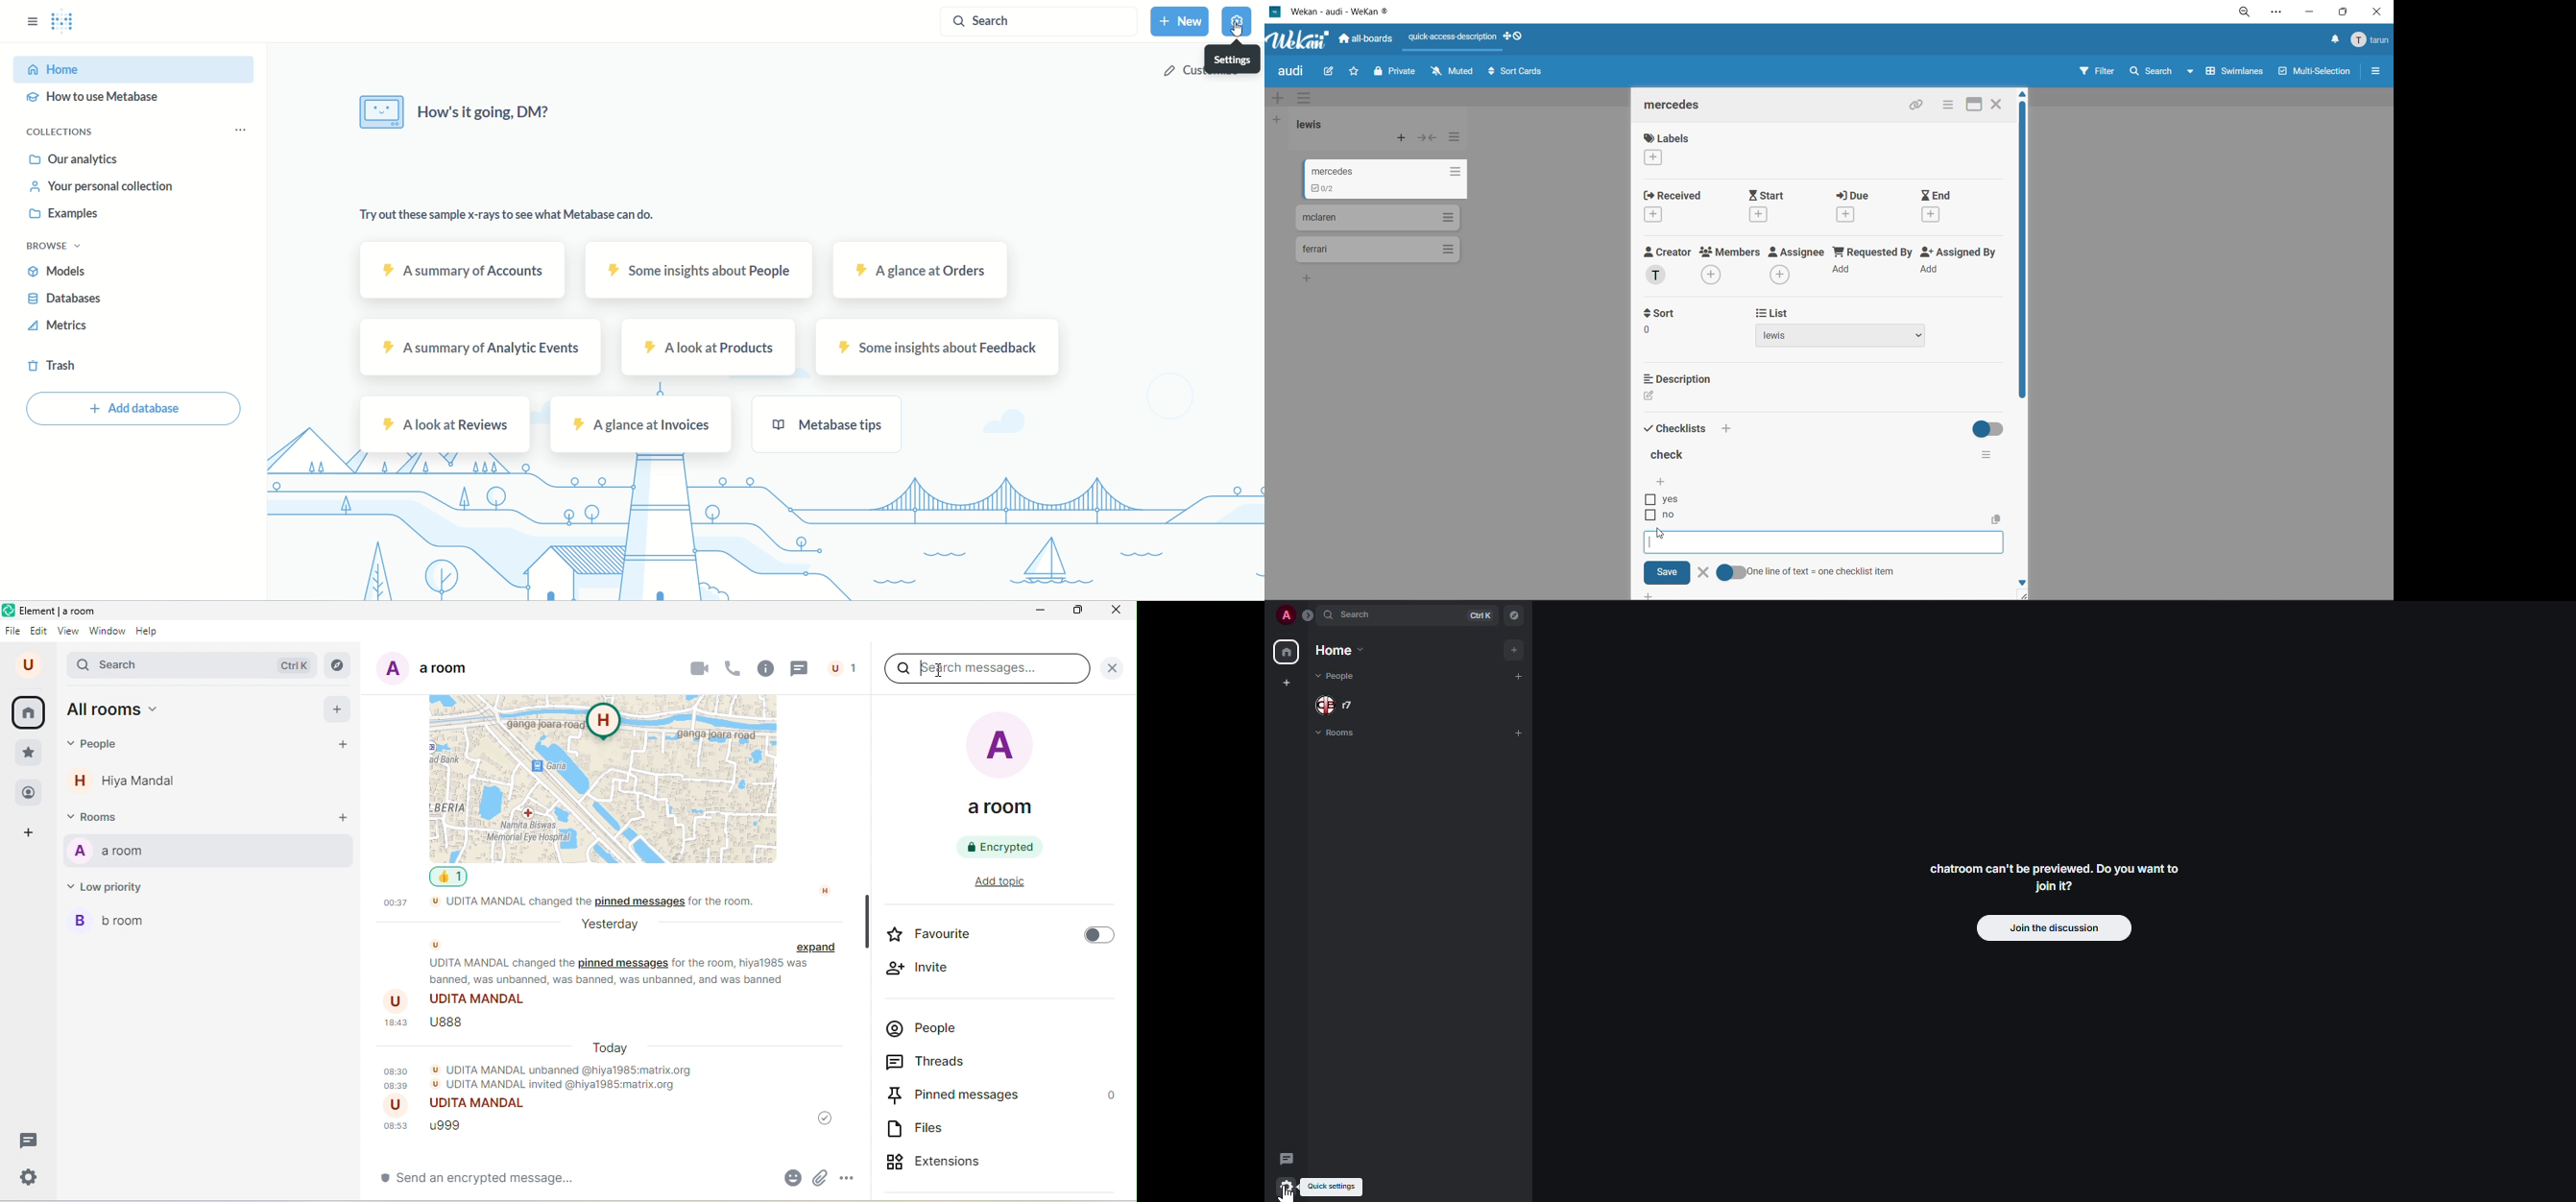 The width and height of the screenshot is (2576, 1204). Describe the element at coordinates (460, 1001) in the screenshot. I see `udita mandal` at that location.